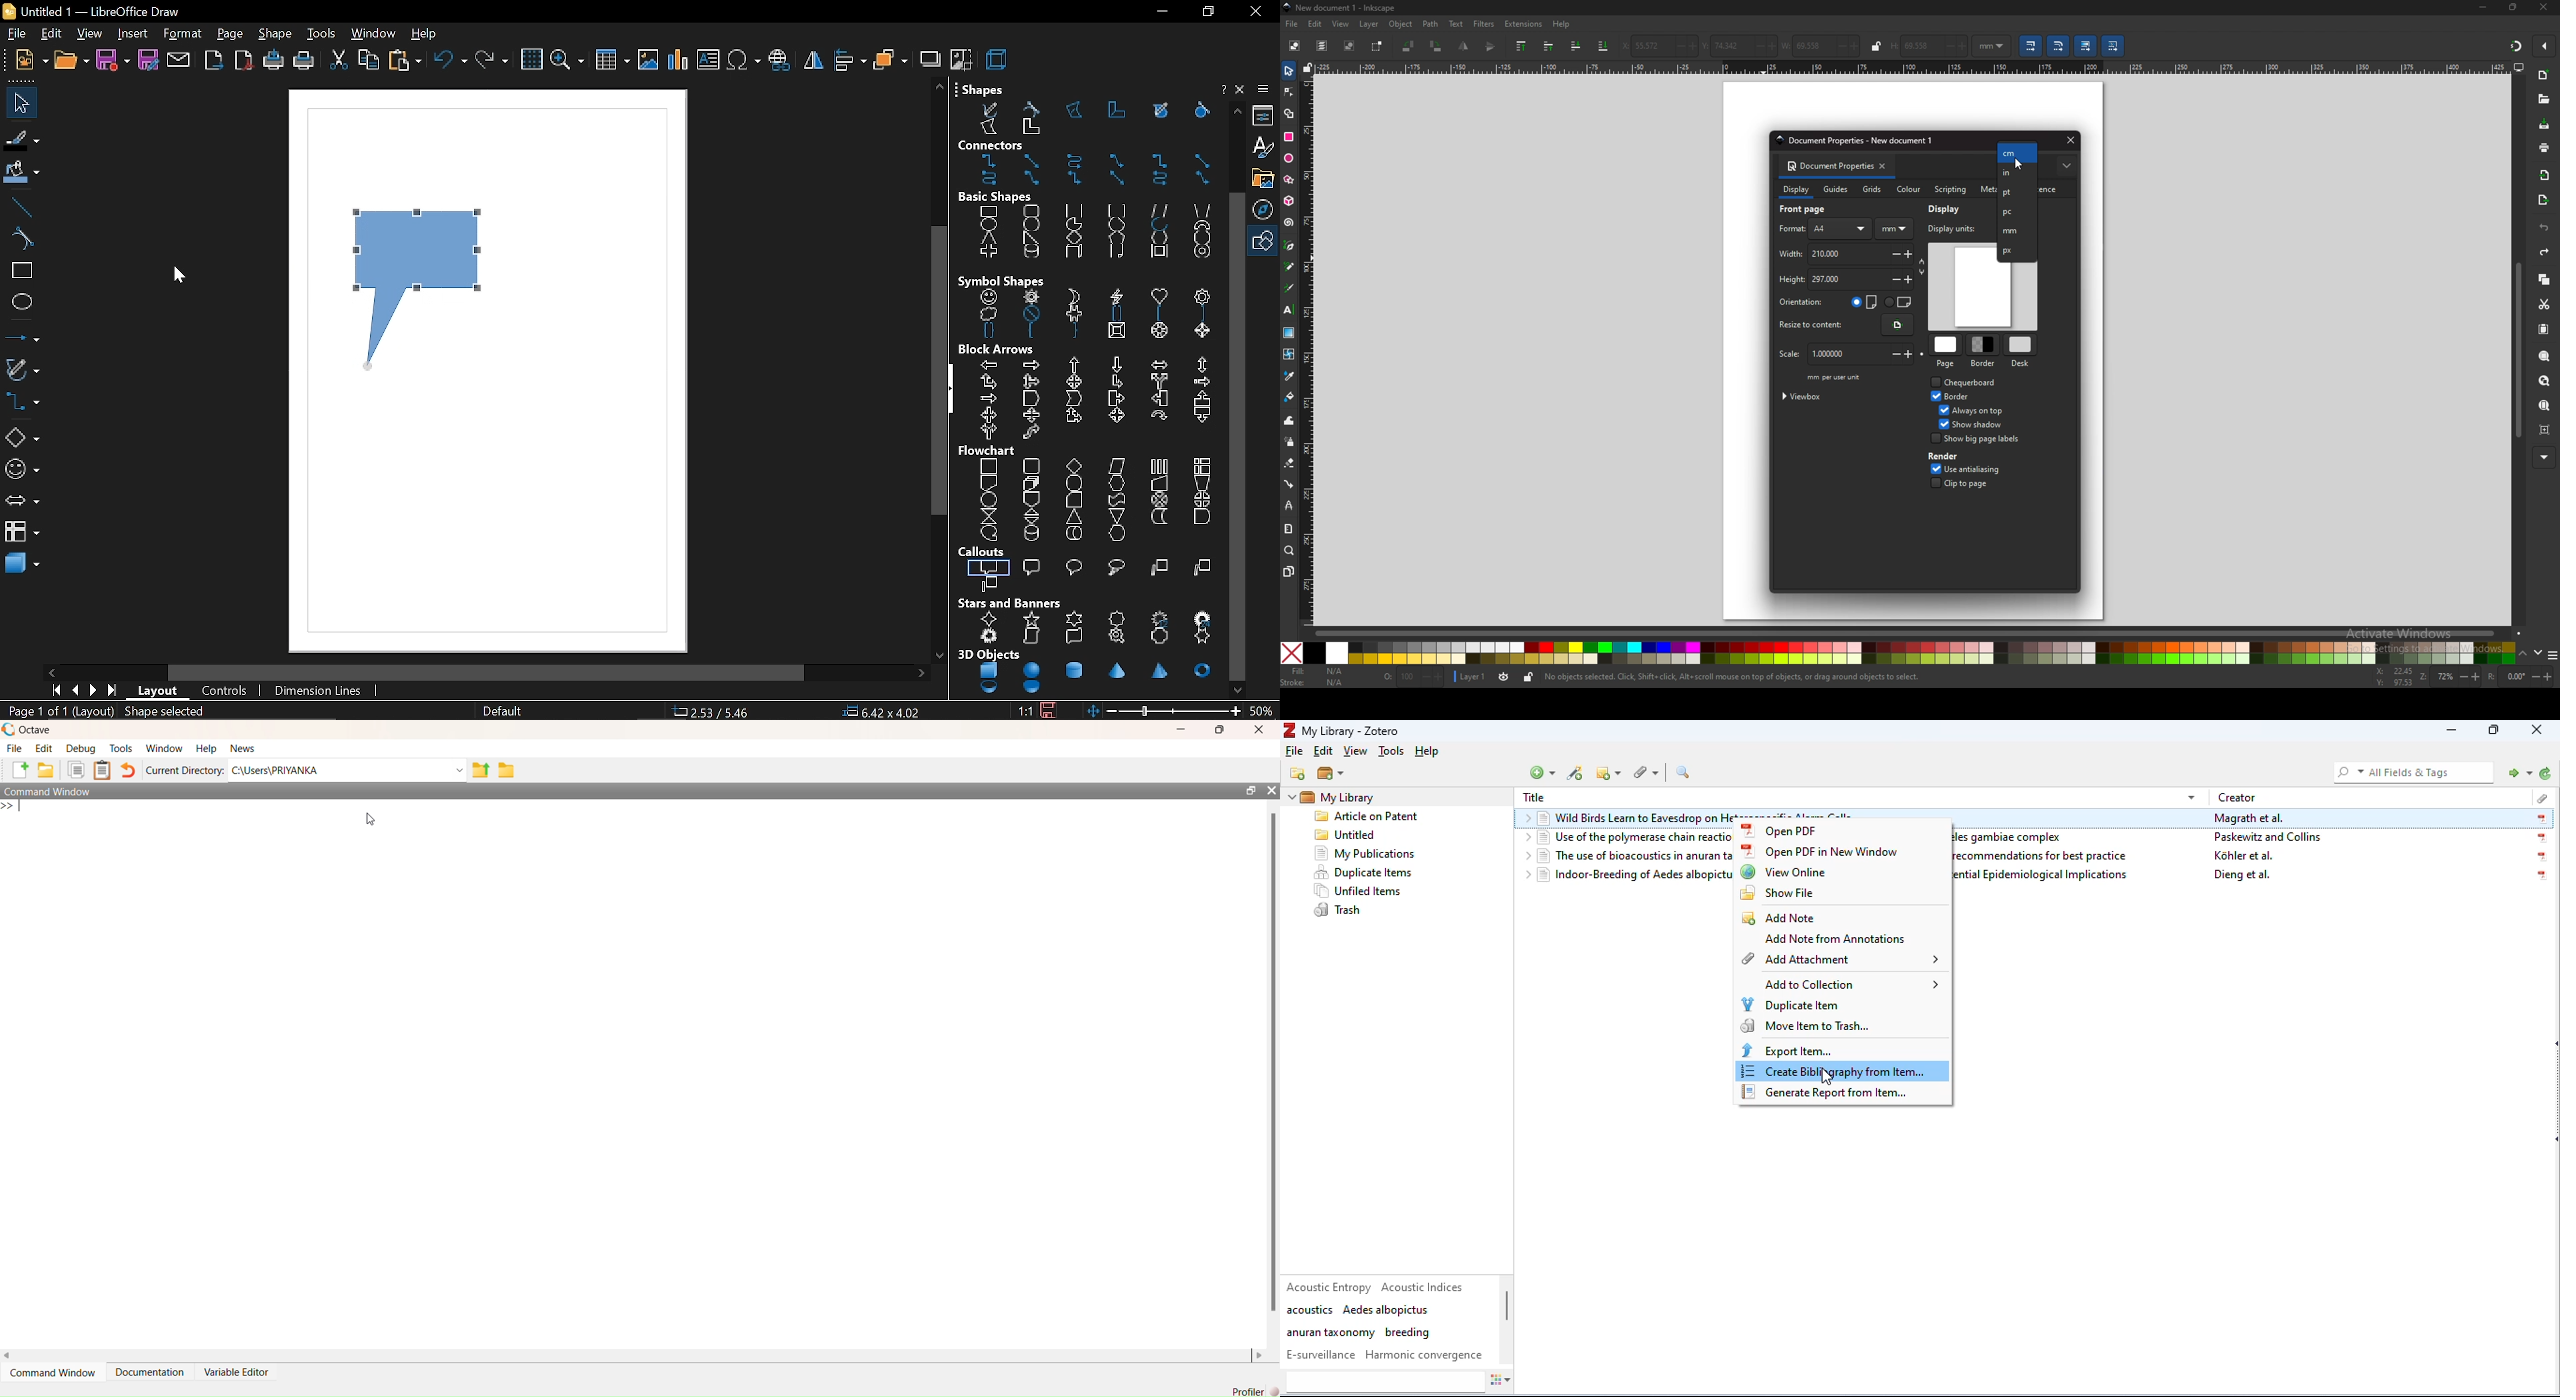 The height and width of the screenshot is (1400, 2576). I want to click on right brace, so click(1074, 333).